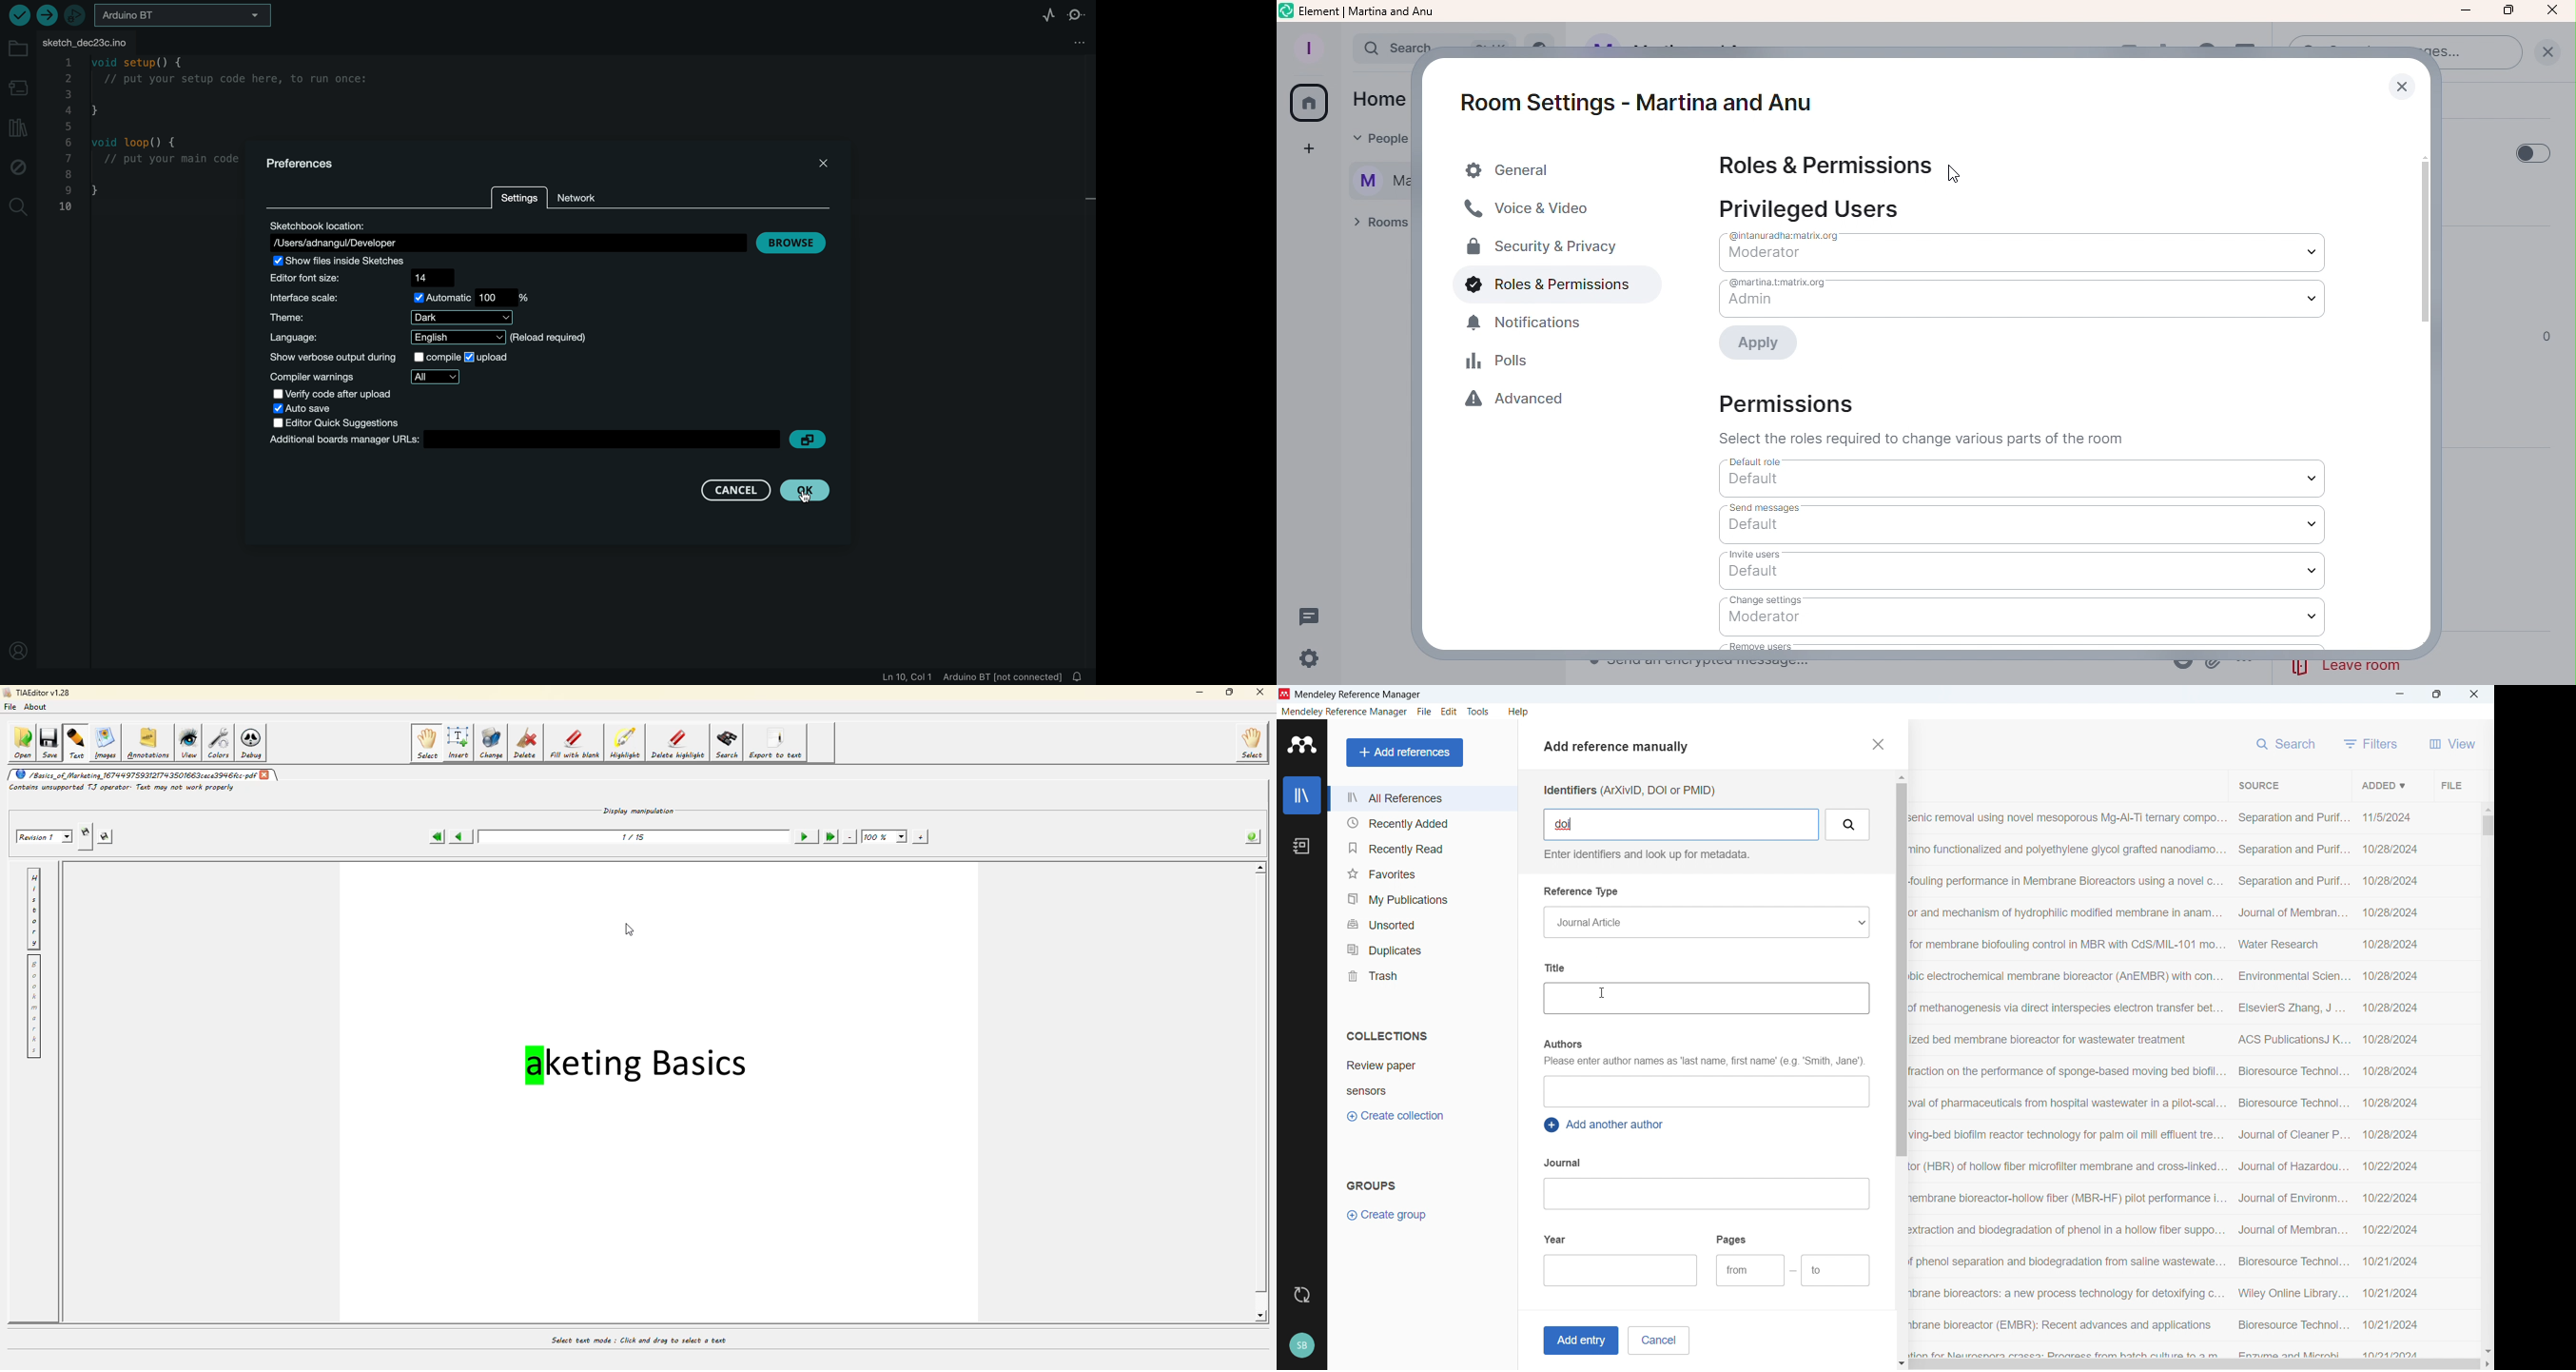 This screenshot has height=1372, width=2576. What do you see at coordinates (2465, 10) in the screenshot?
I see `Minimize` at bounding box center [2465, 10].